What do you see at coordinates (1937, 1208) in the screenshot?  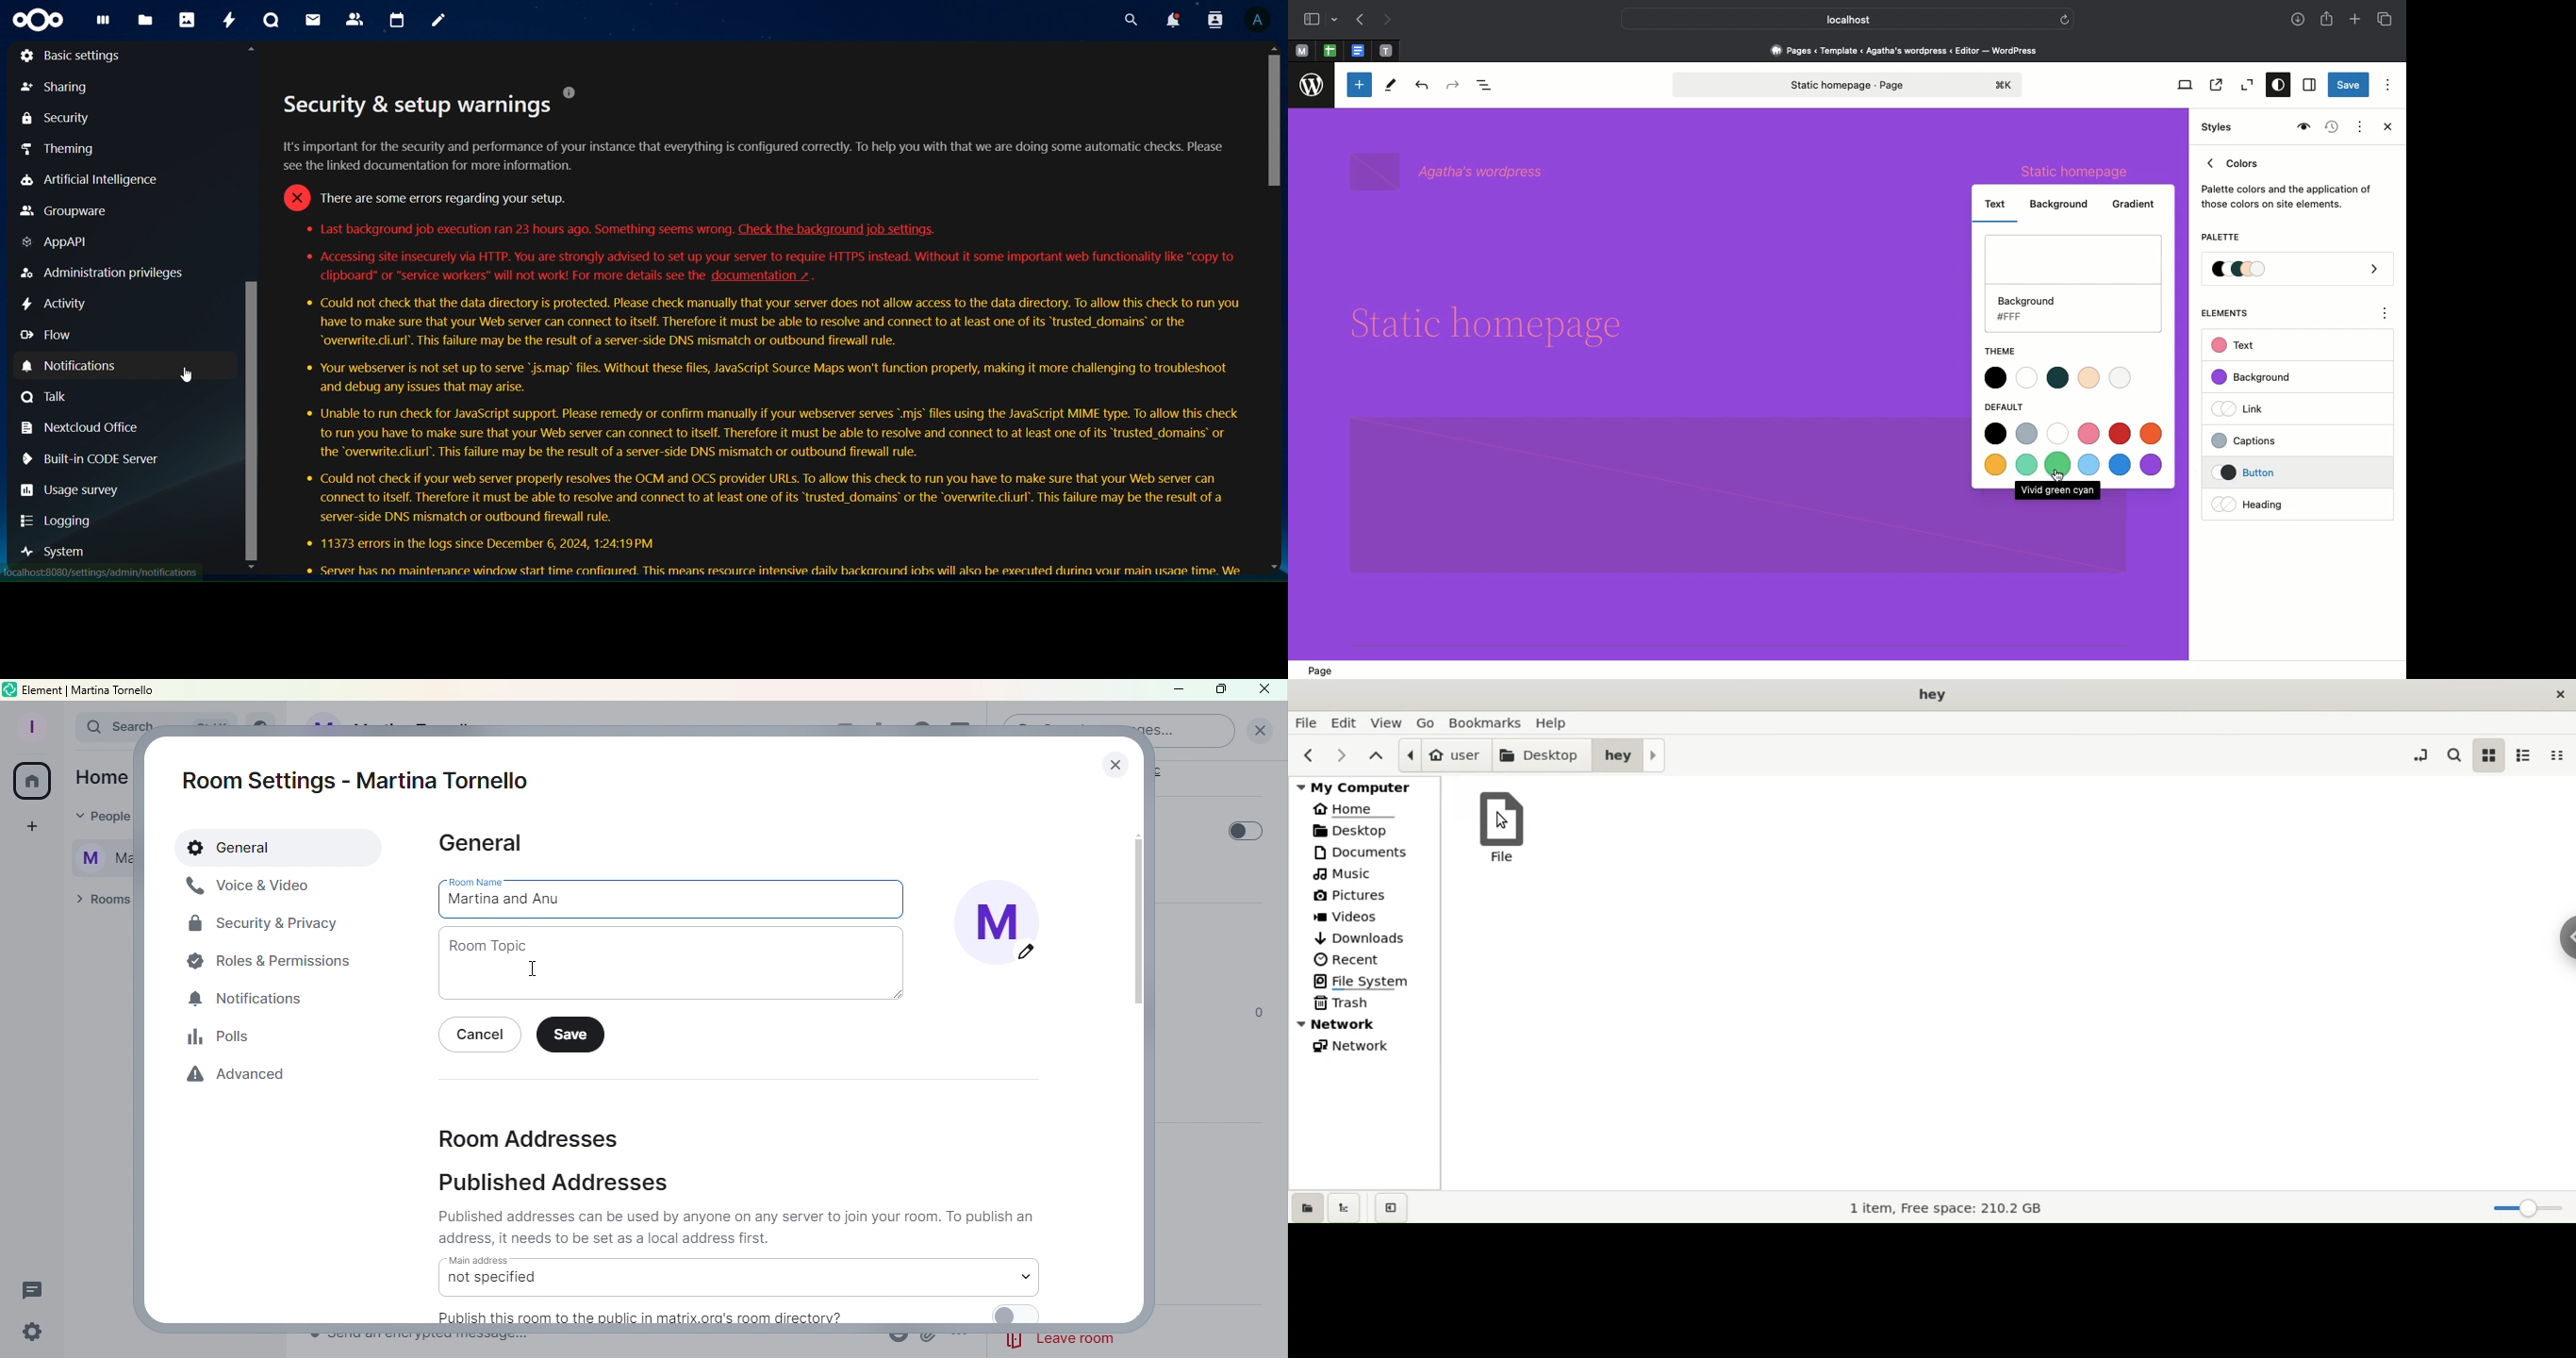 I see `1 item, Free space: 210.2 GB` at bounding box center [1937, 1208].